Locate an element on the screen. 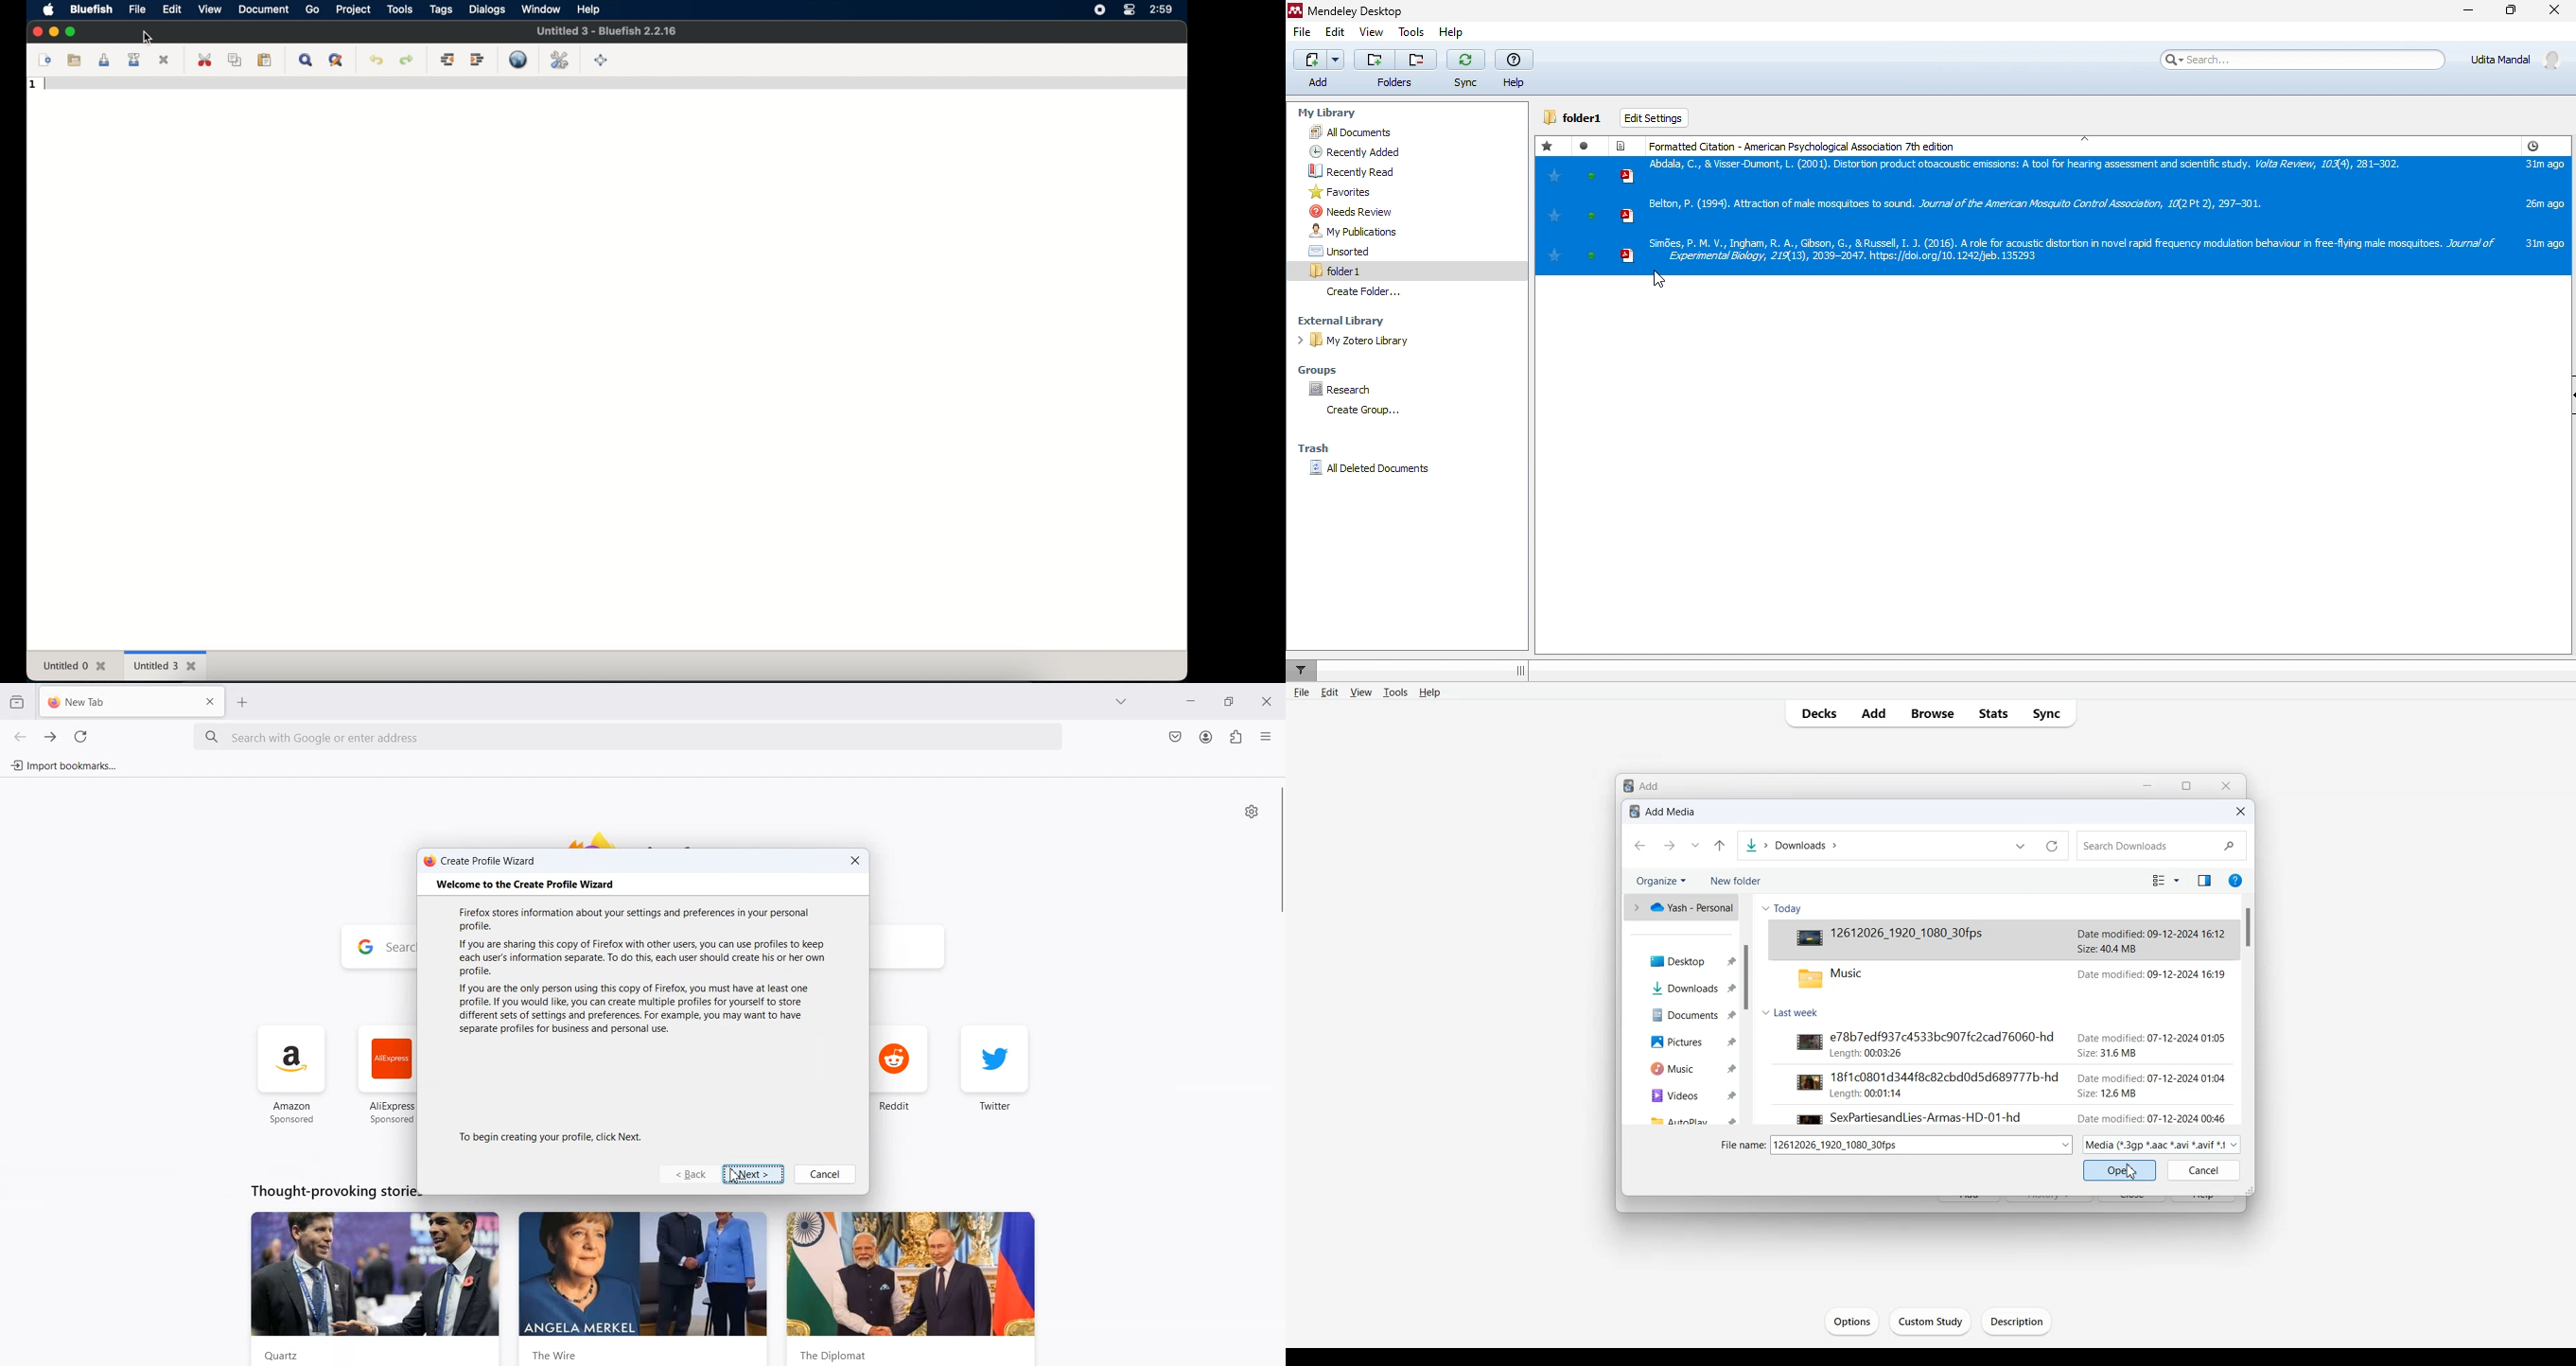 This screenshot has width=2576, height=1372. Videos is located at coordinates (1687, 1097).